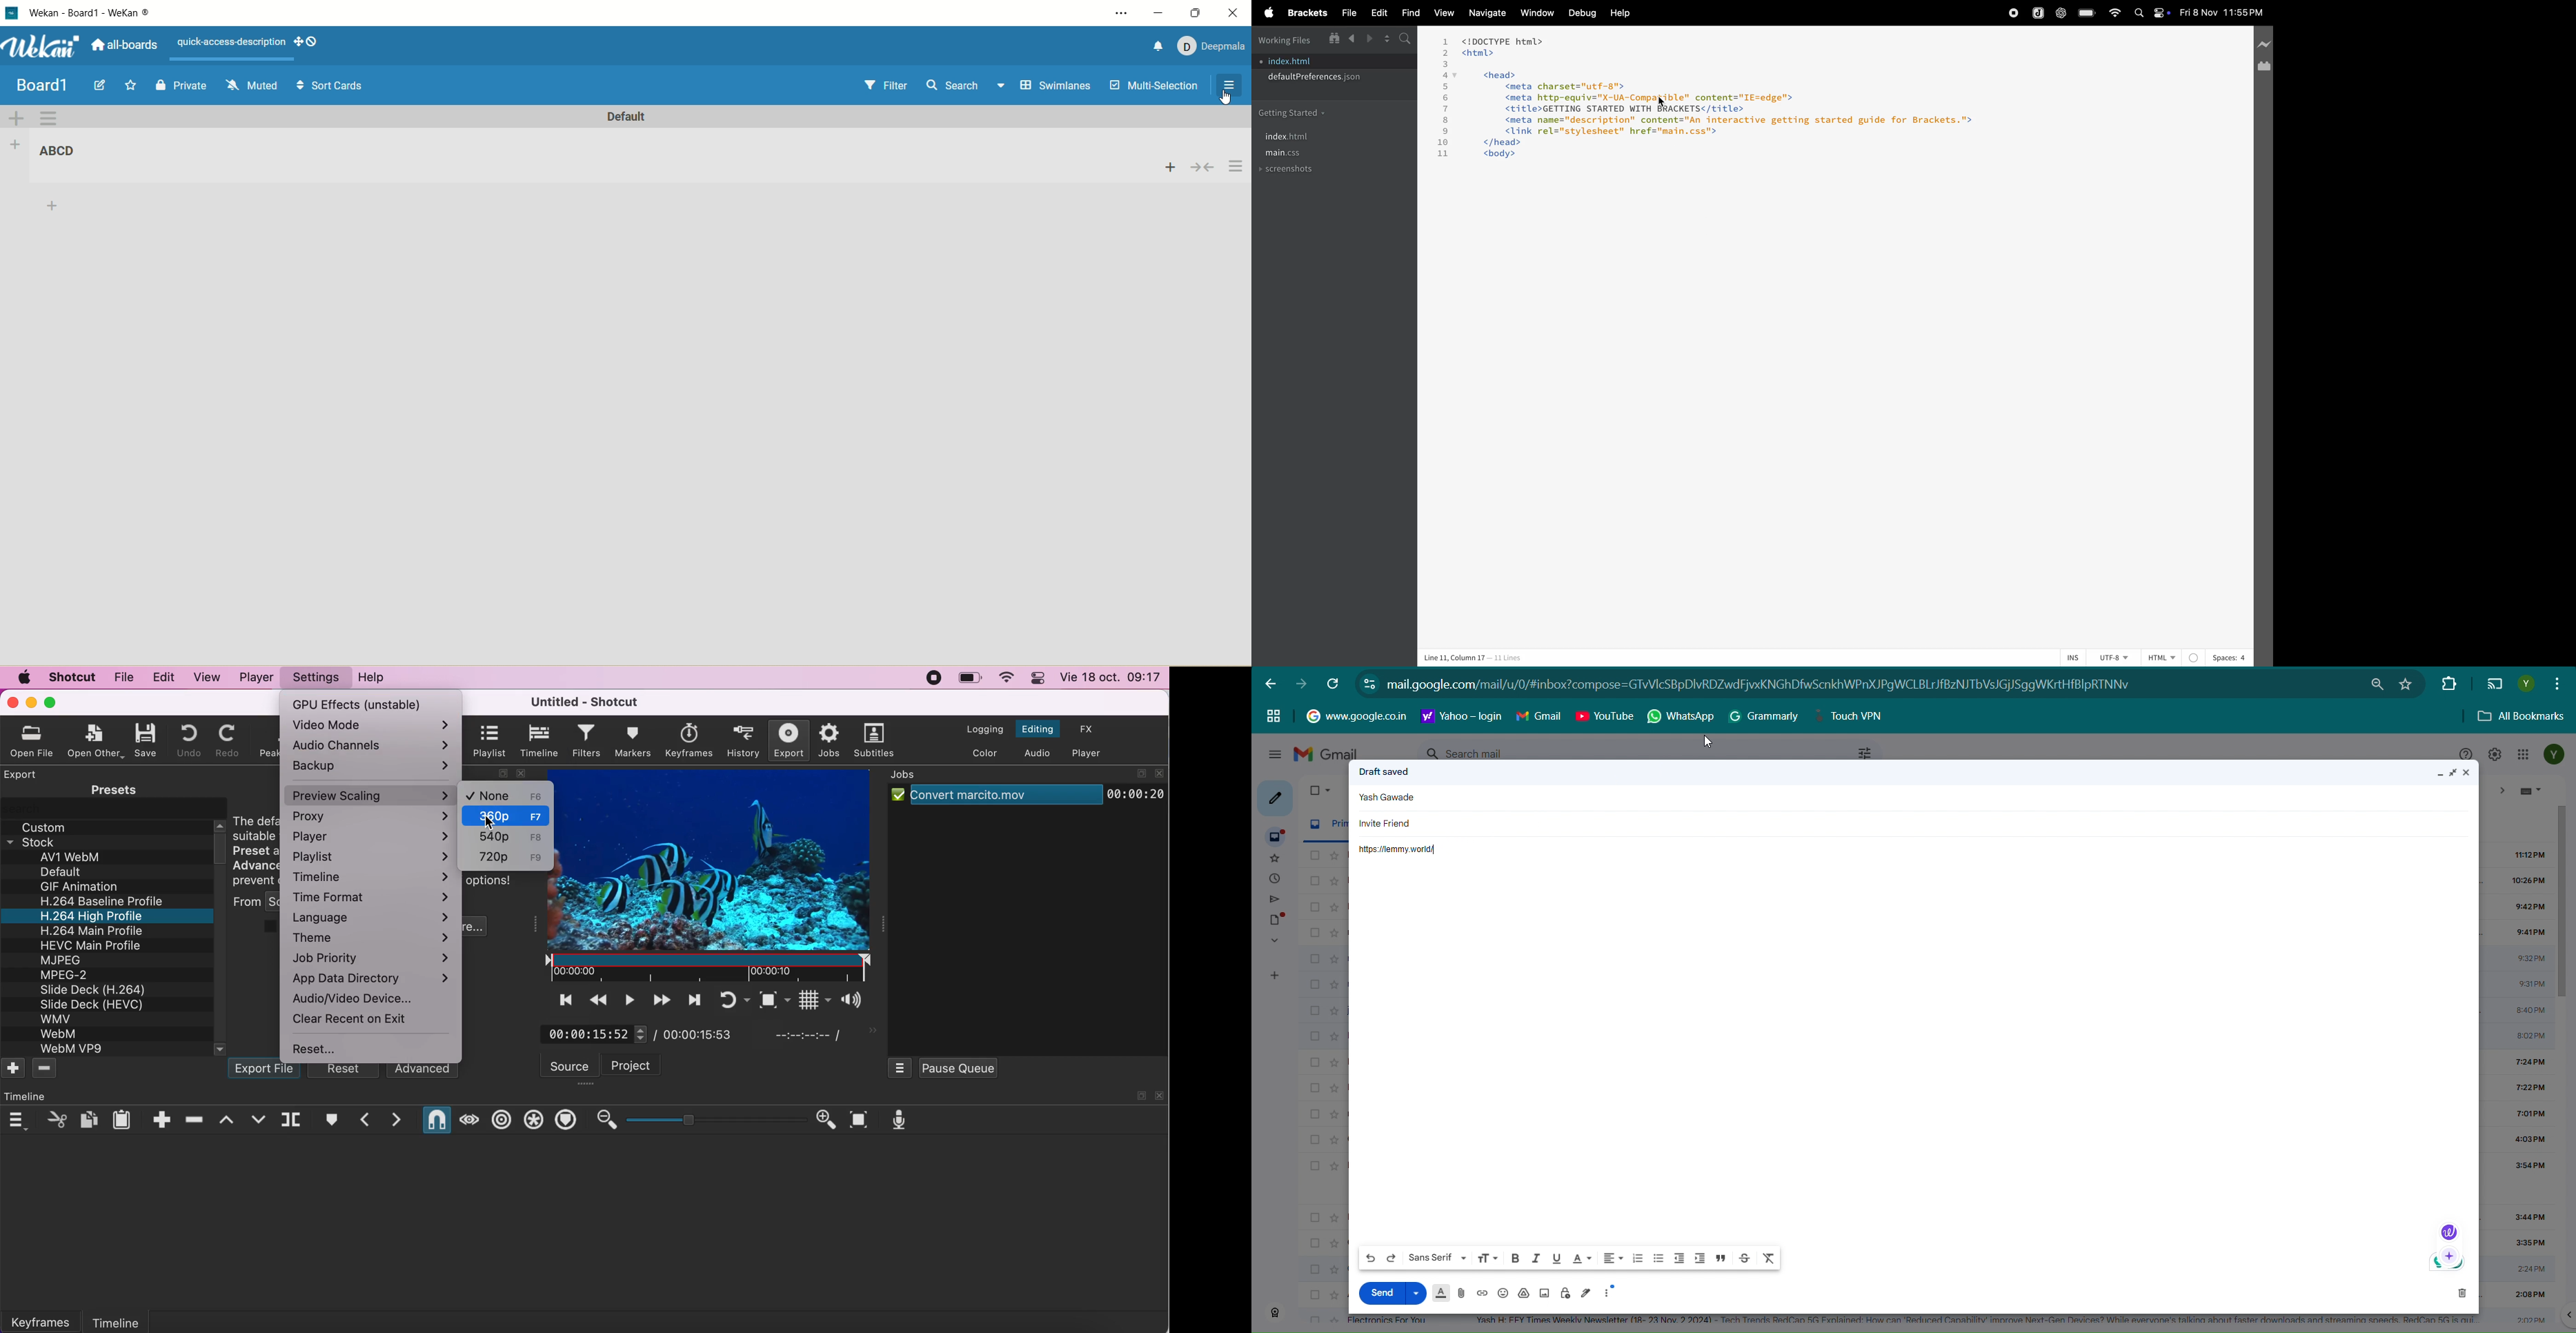 The image size is (2576, 1344). What do you see at coordinates (14, 1070) in the screenshot?
I see `add` at bounding box center [14, 1070].